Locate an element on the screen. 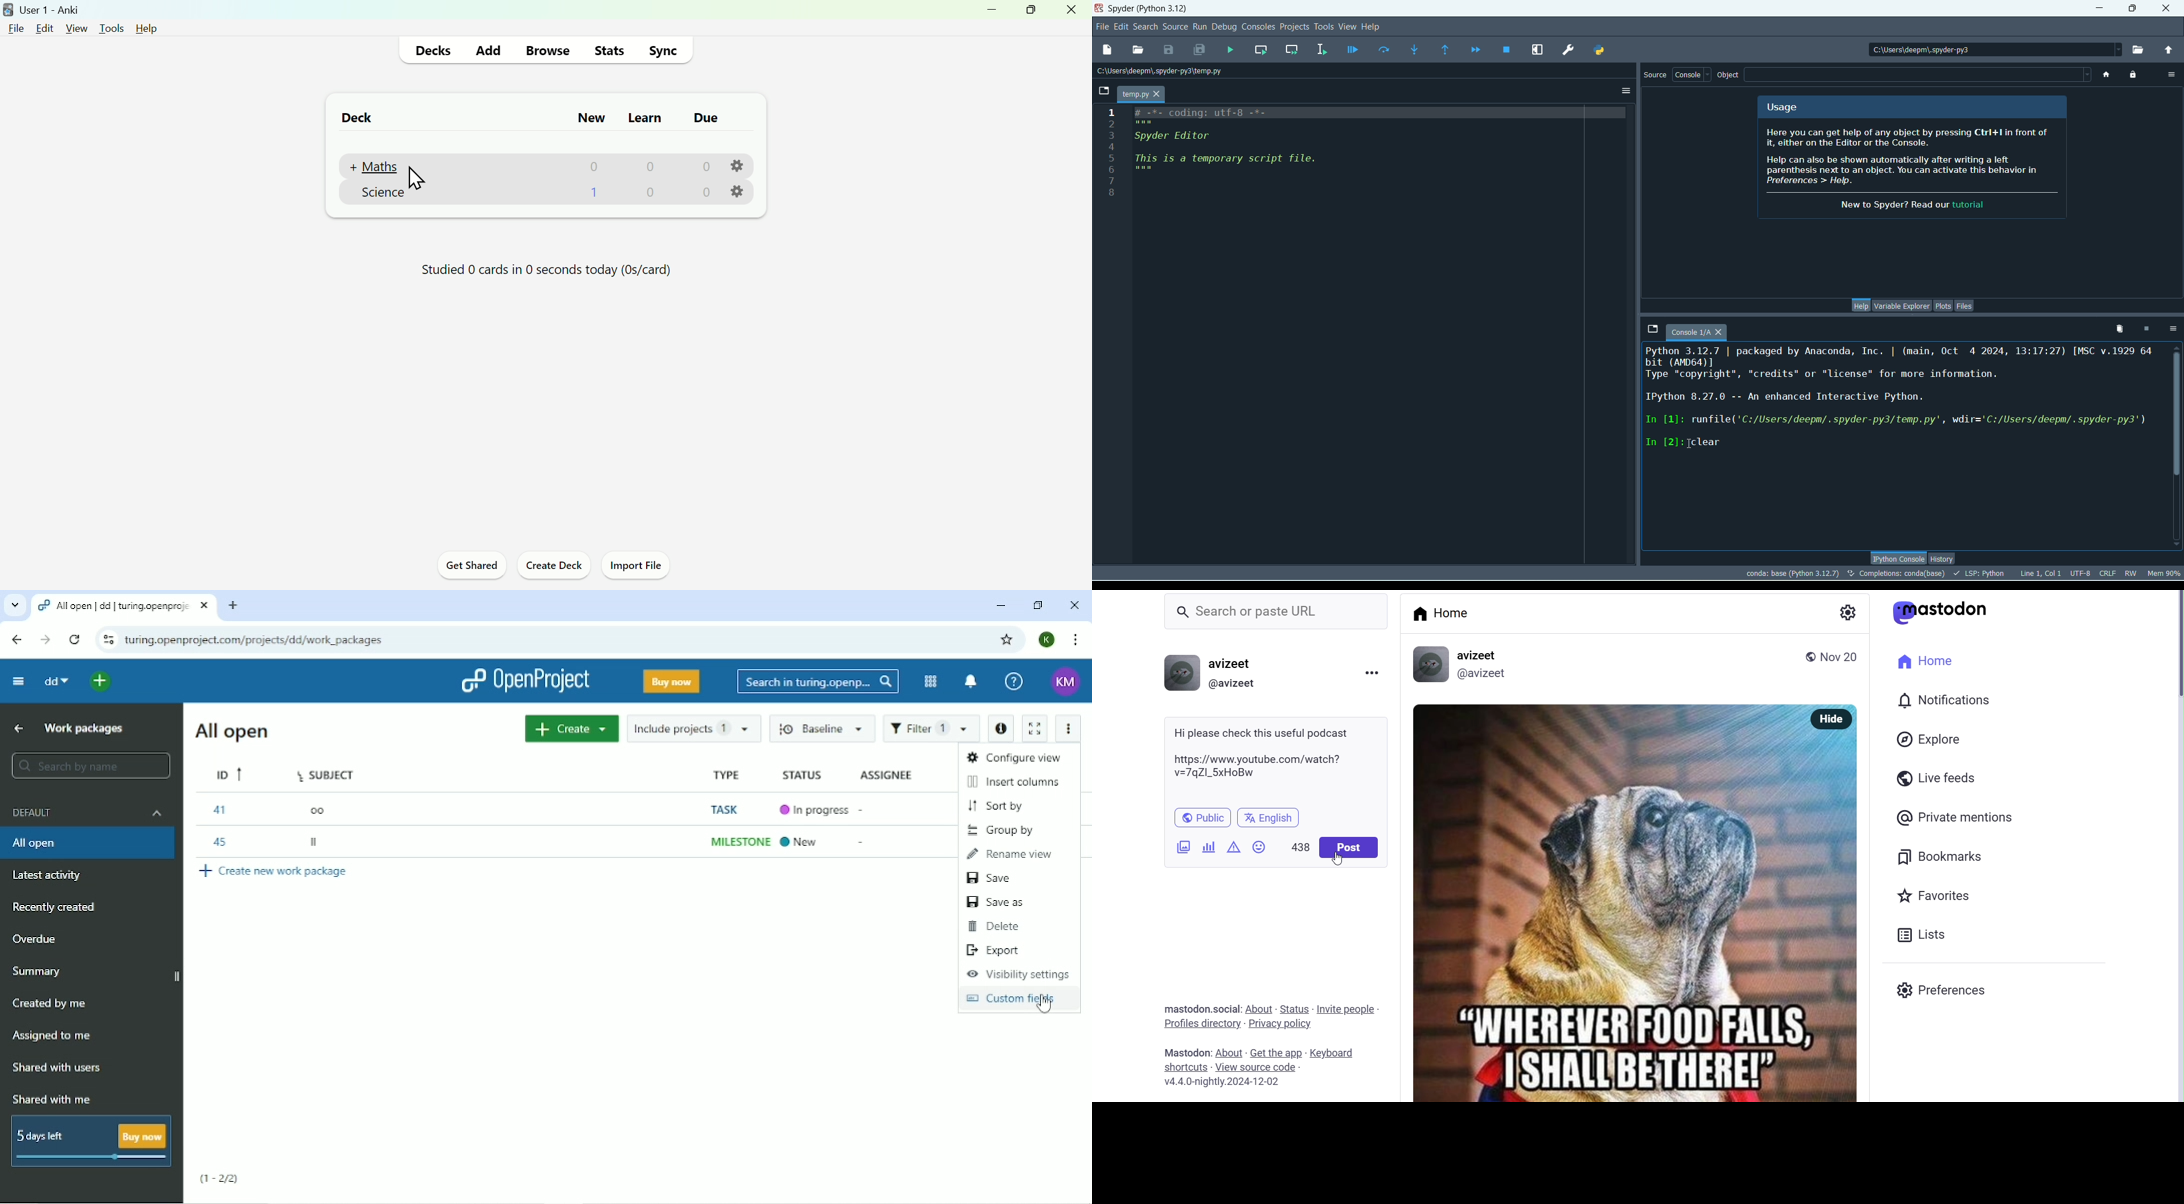  source is located at coordinates (1175, 27).